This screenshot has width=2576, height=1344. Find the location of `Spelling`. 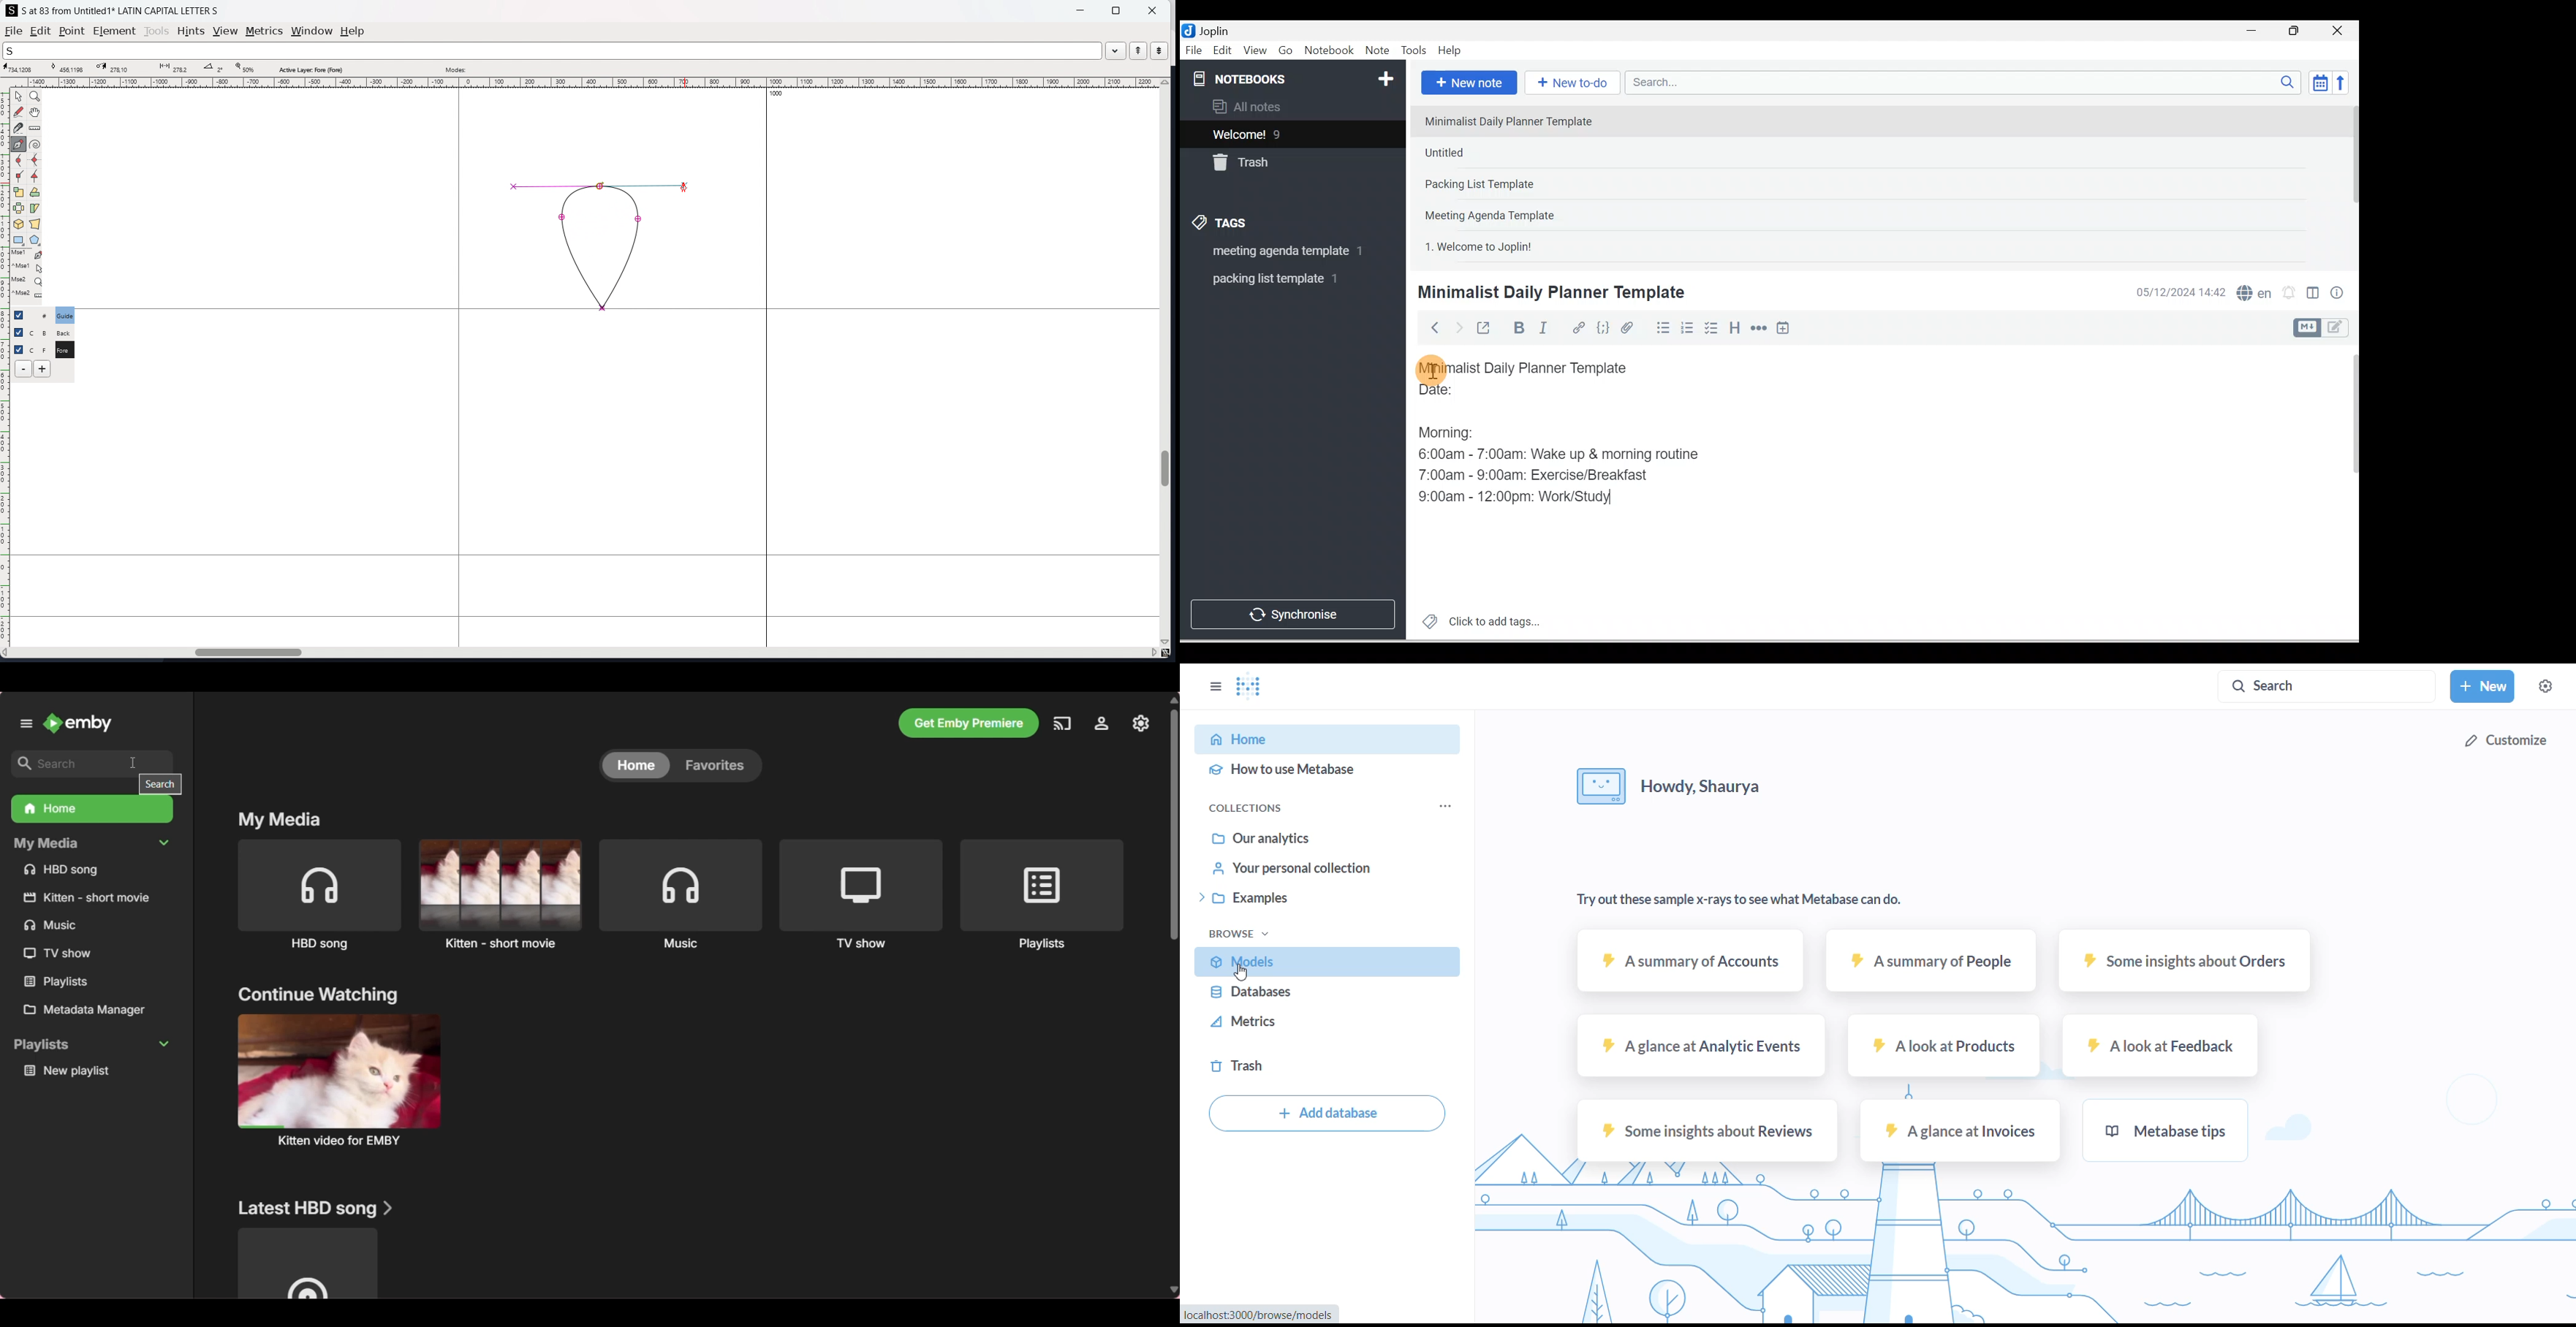

Spelling is located at coordinates (2252, 291).